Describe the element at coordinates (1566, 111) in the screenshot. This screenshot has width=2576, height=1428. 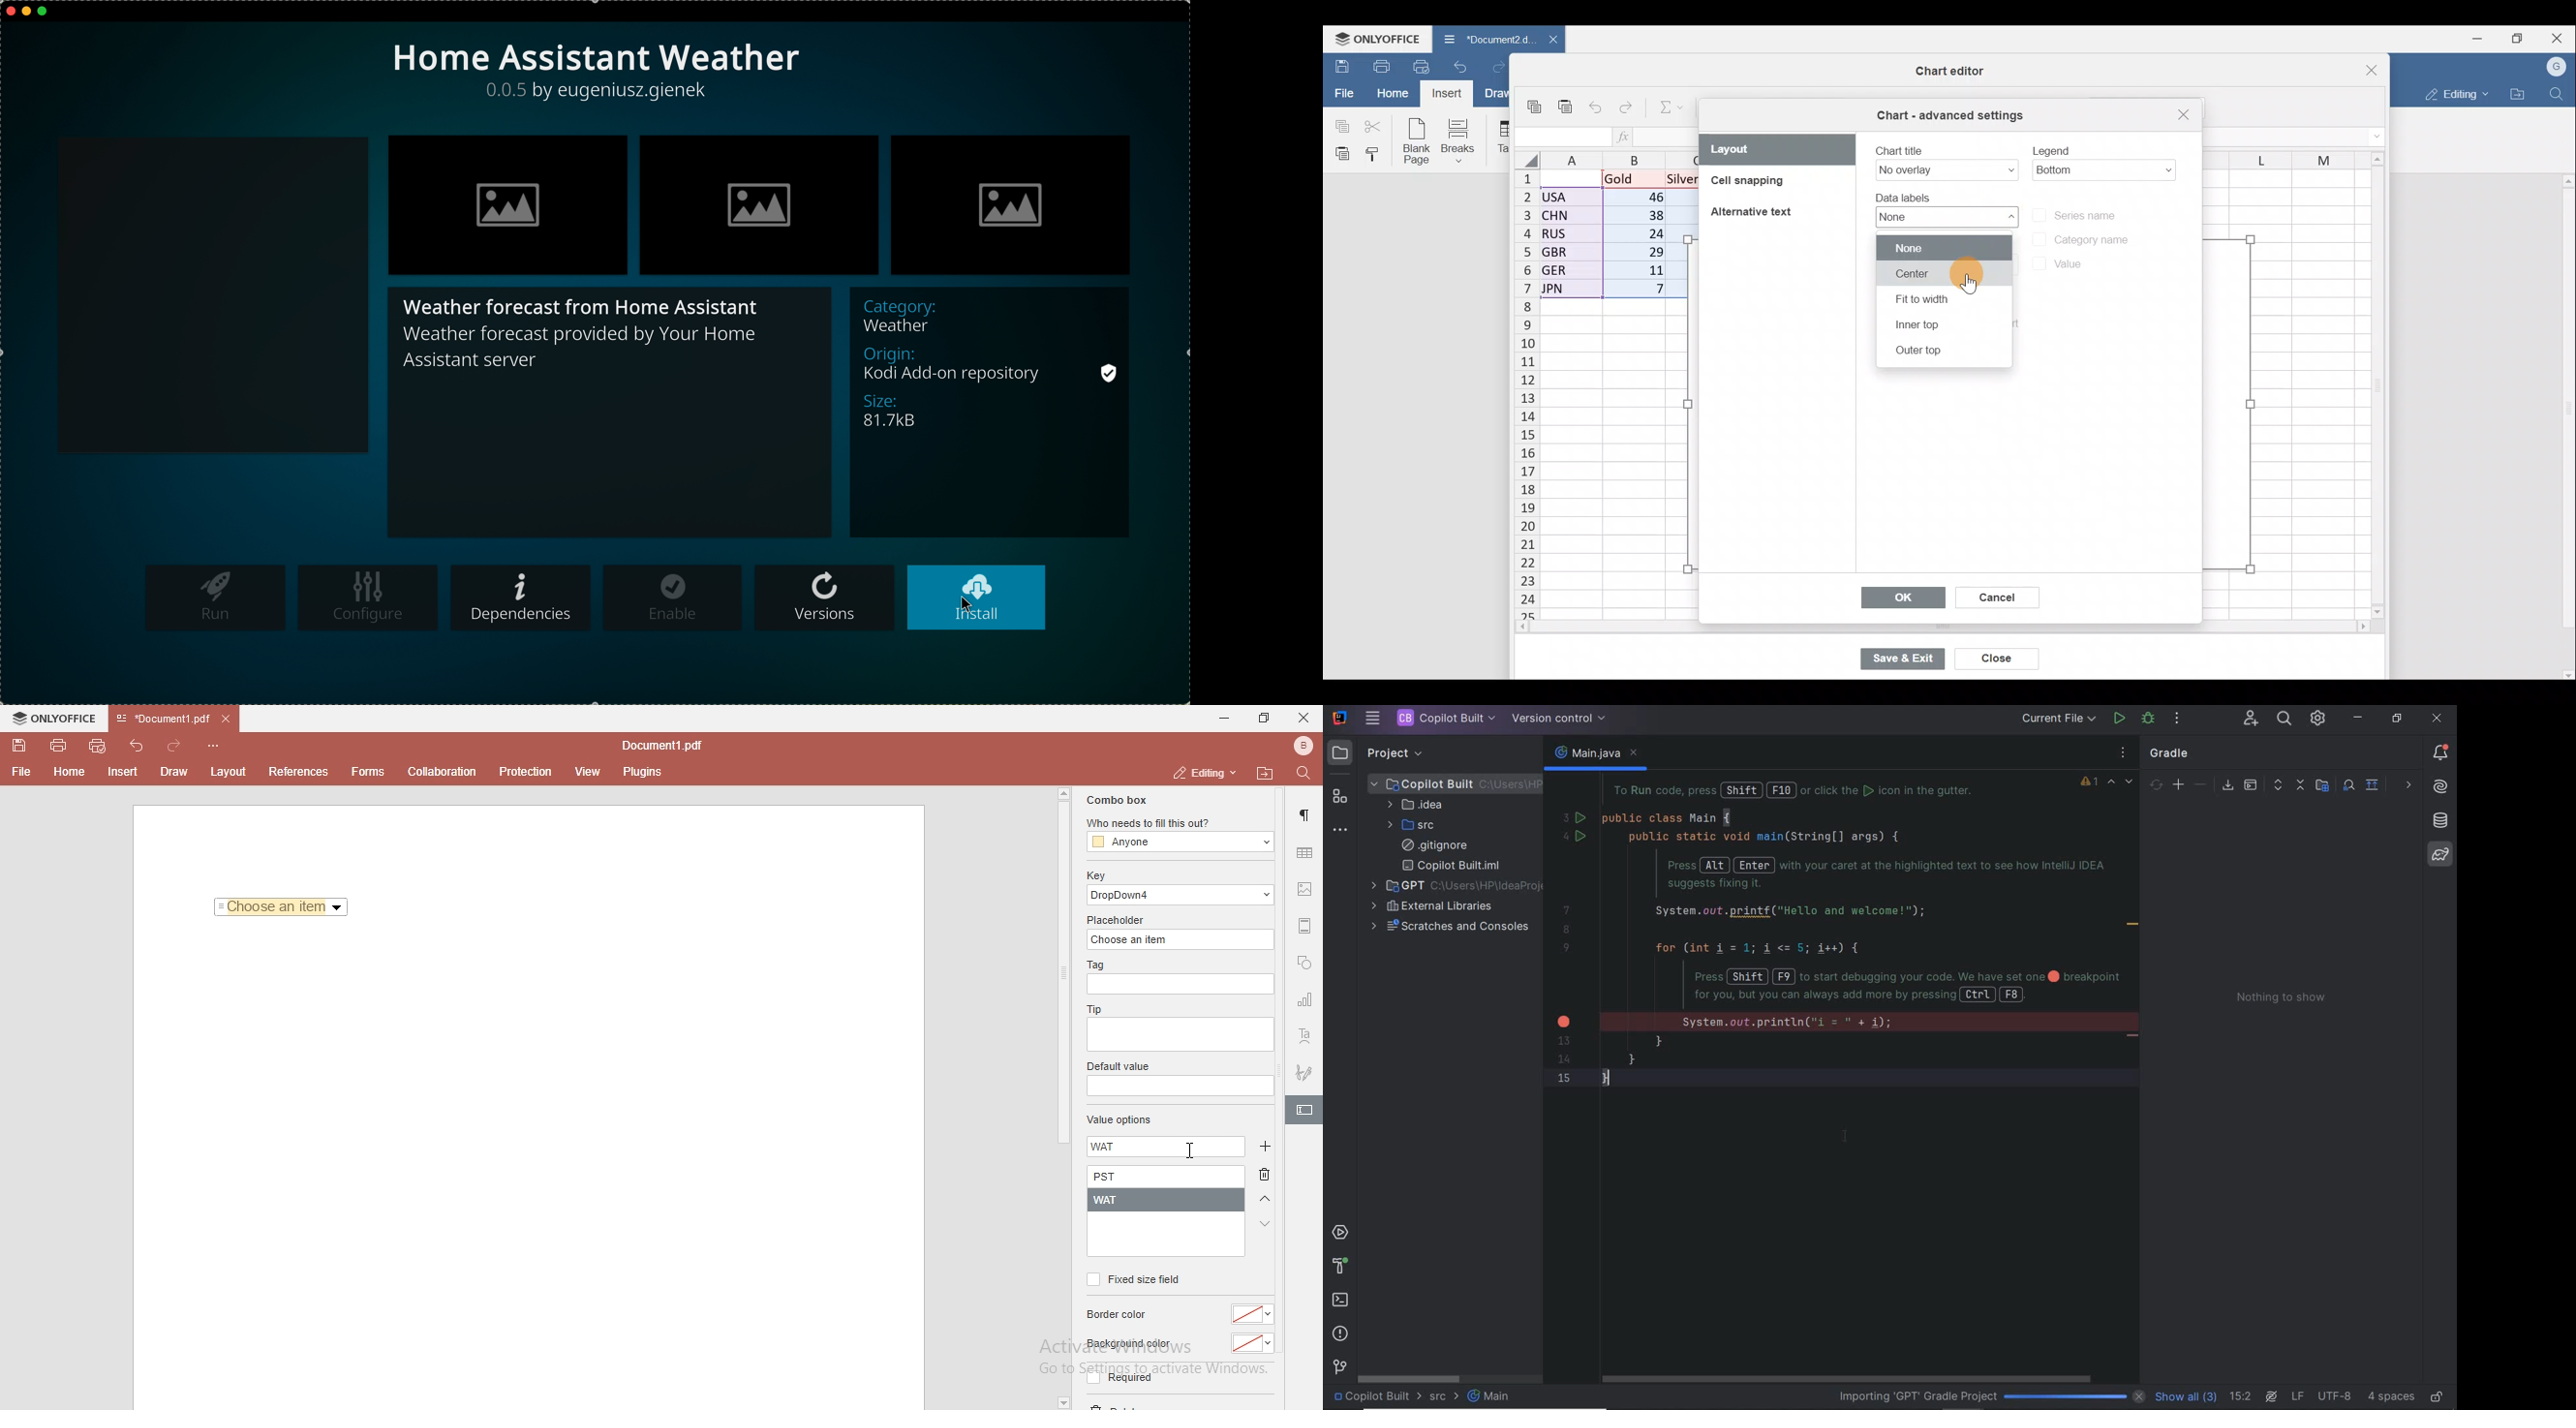
I see `Paste` at that location.